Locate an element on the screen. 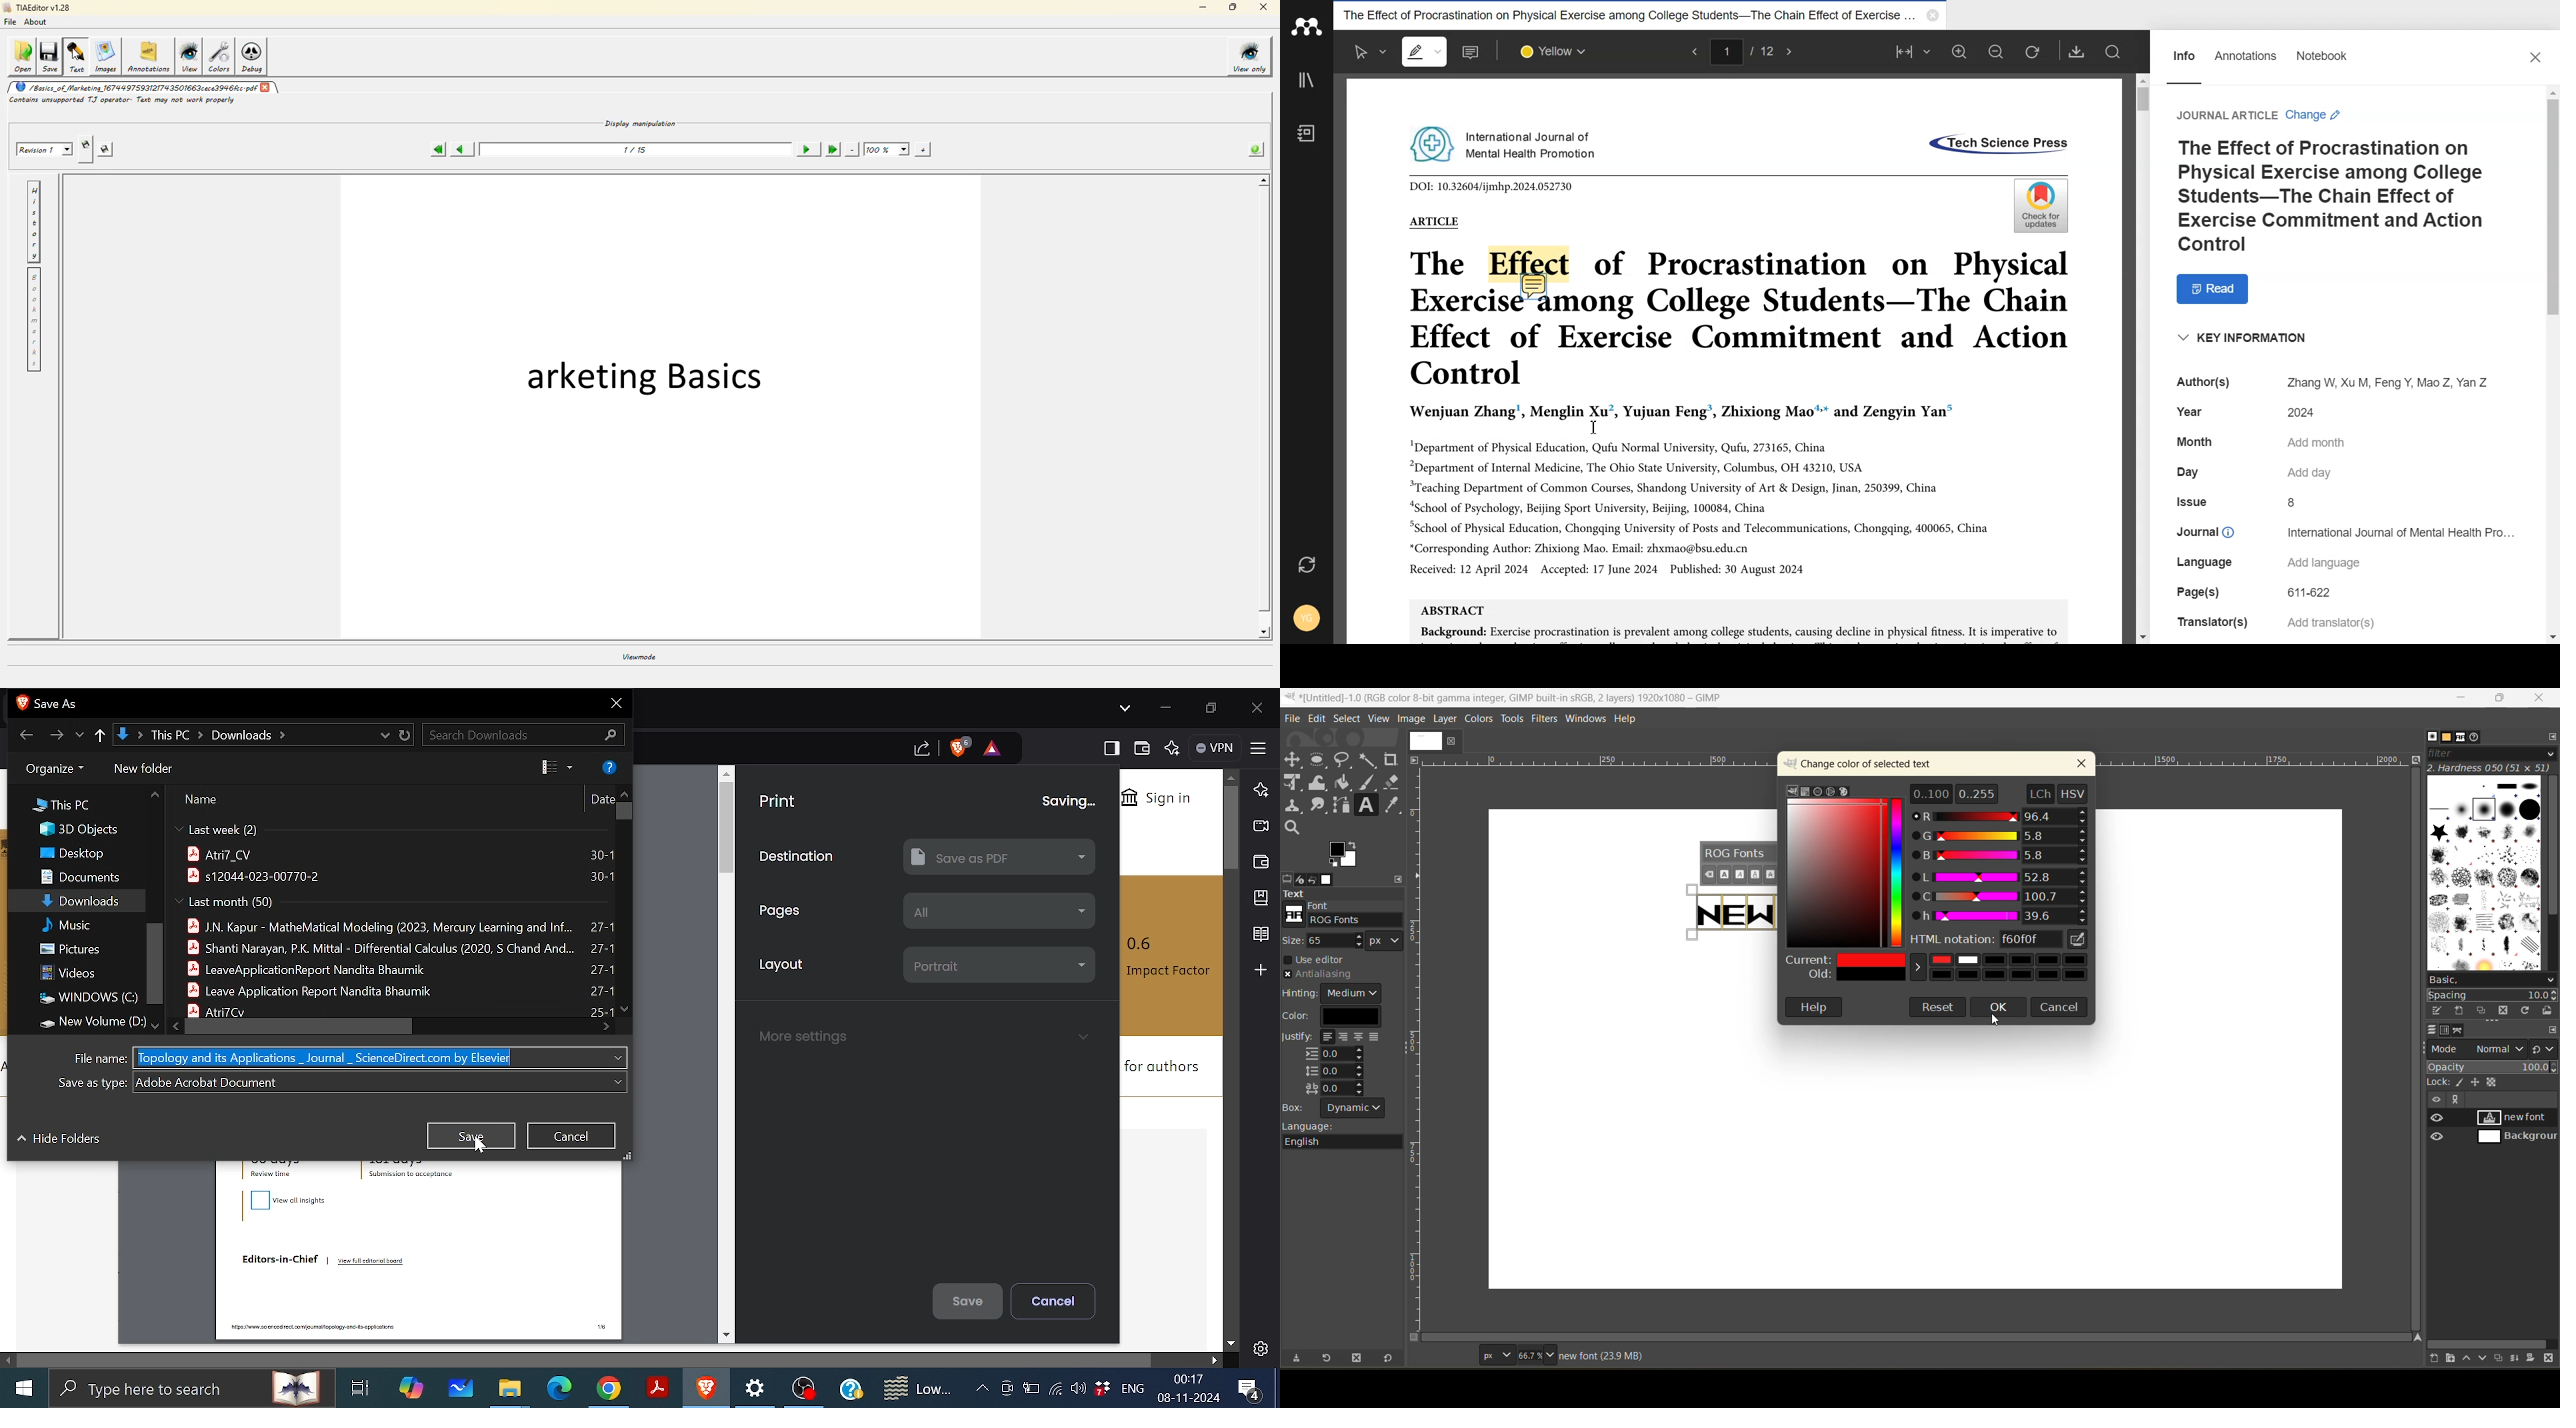 Image resolution: width=2576 pixels, height=1428 pixels. select is located at coordinates (1347, 717).